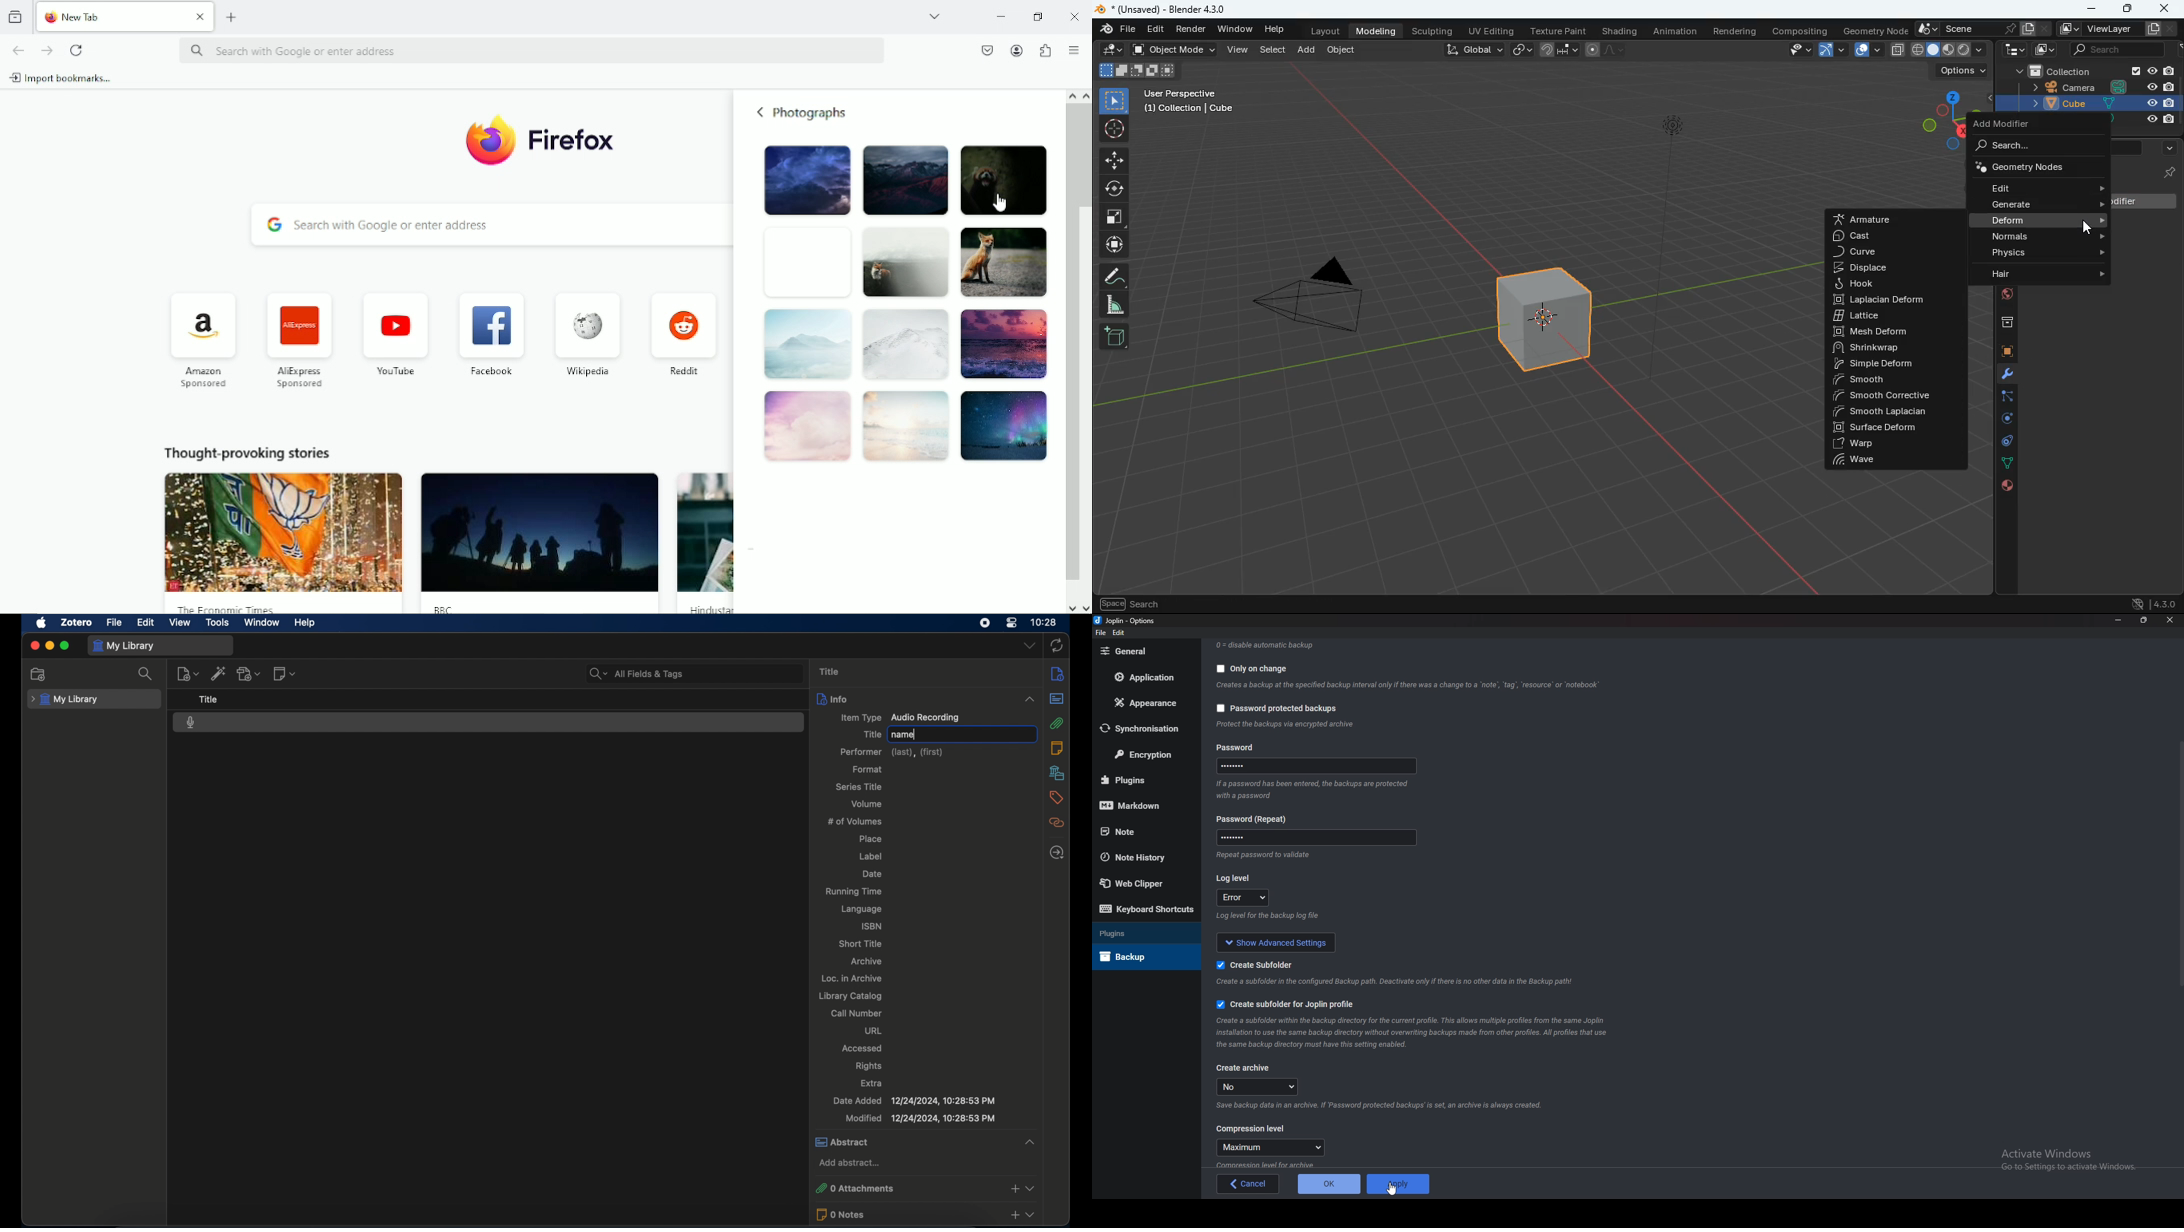  Describe the element at coordinates (1075, 49) in the screenshot. I see `Open application menu` at that location.